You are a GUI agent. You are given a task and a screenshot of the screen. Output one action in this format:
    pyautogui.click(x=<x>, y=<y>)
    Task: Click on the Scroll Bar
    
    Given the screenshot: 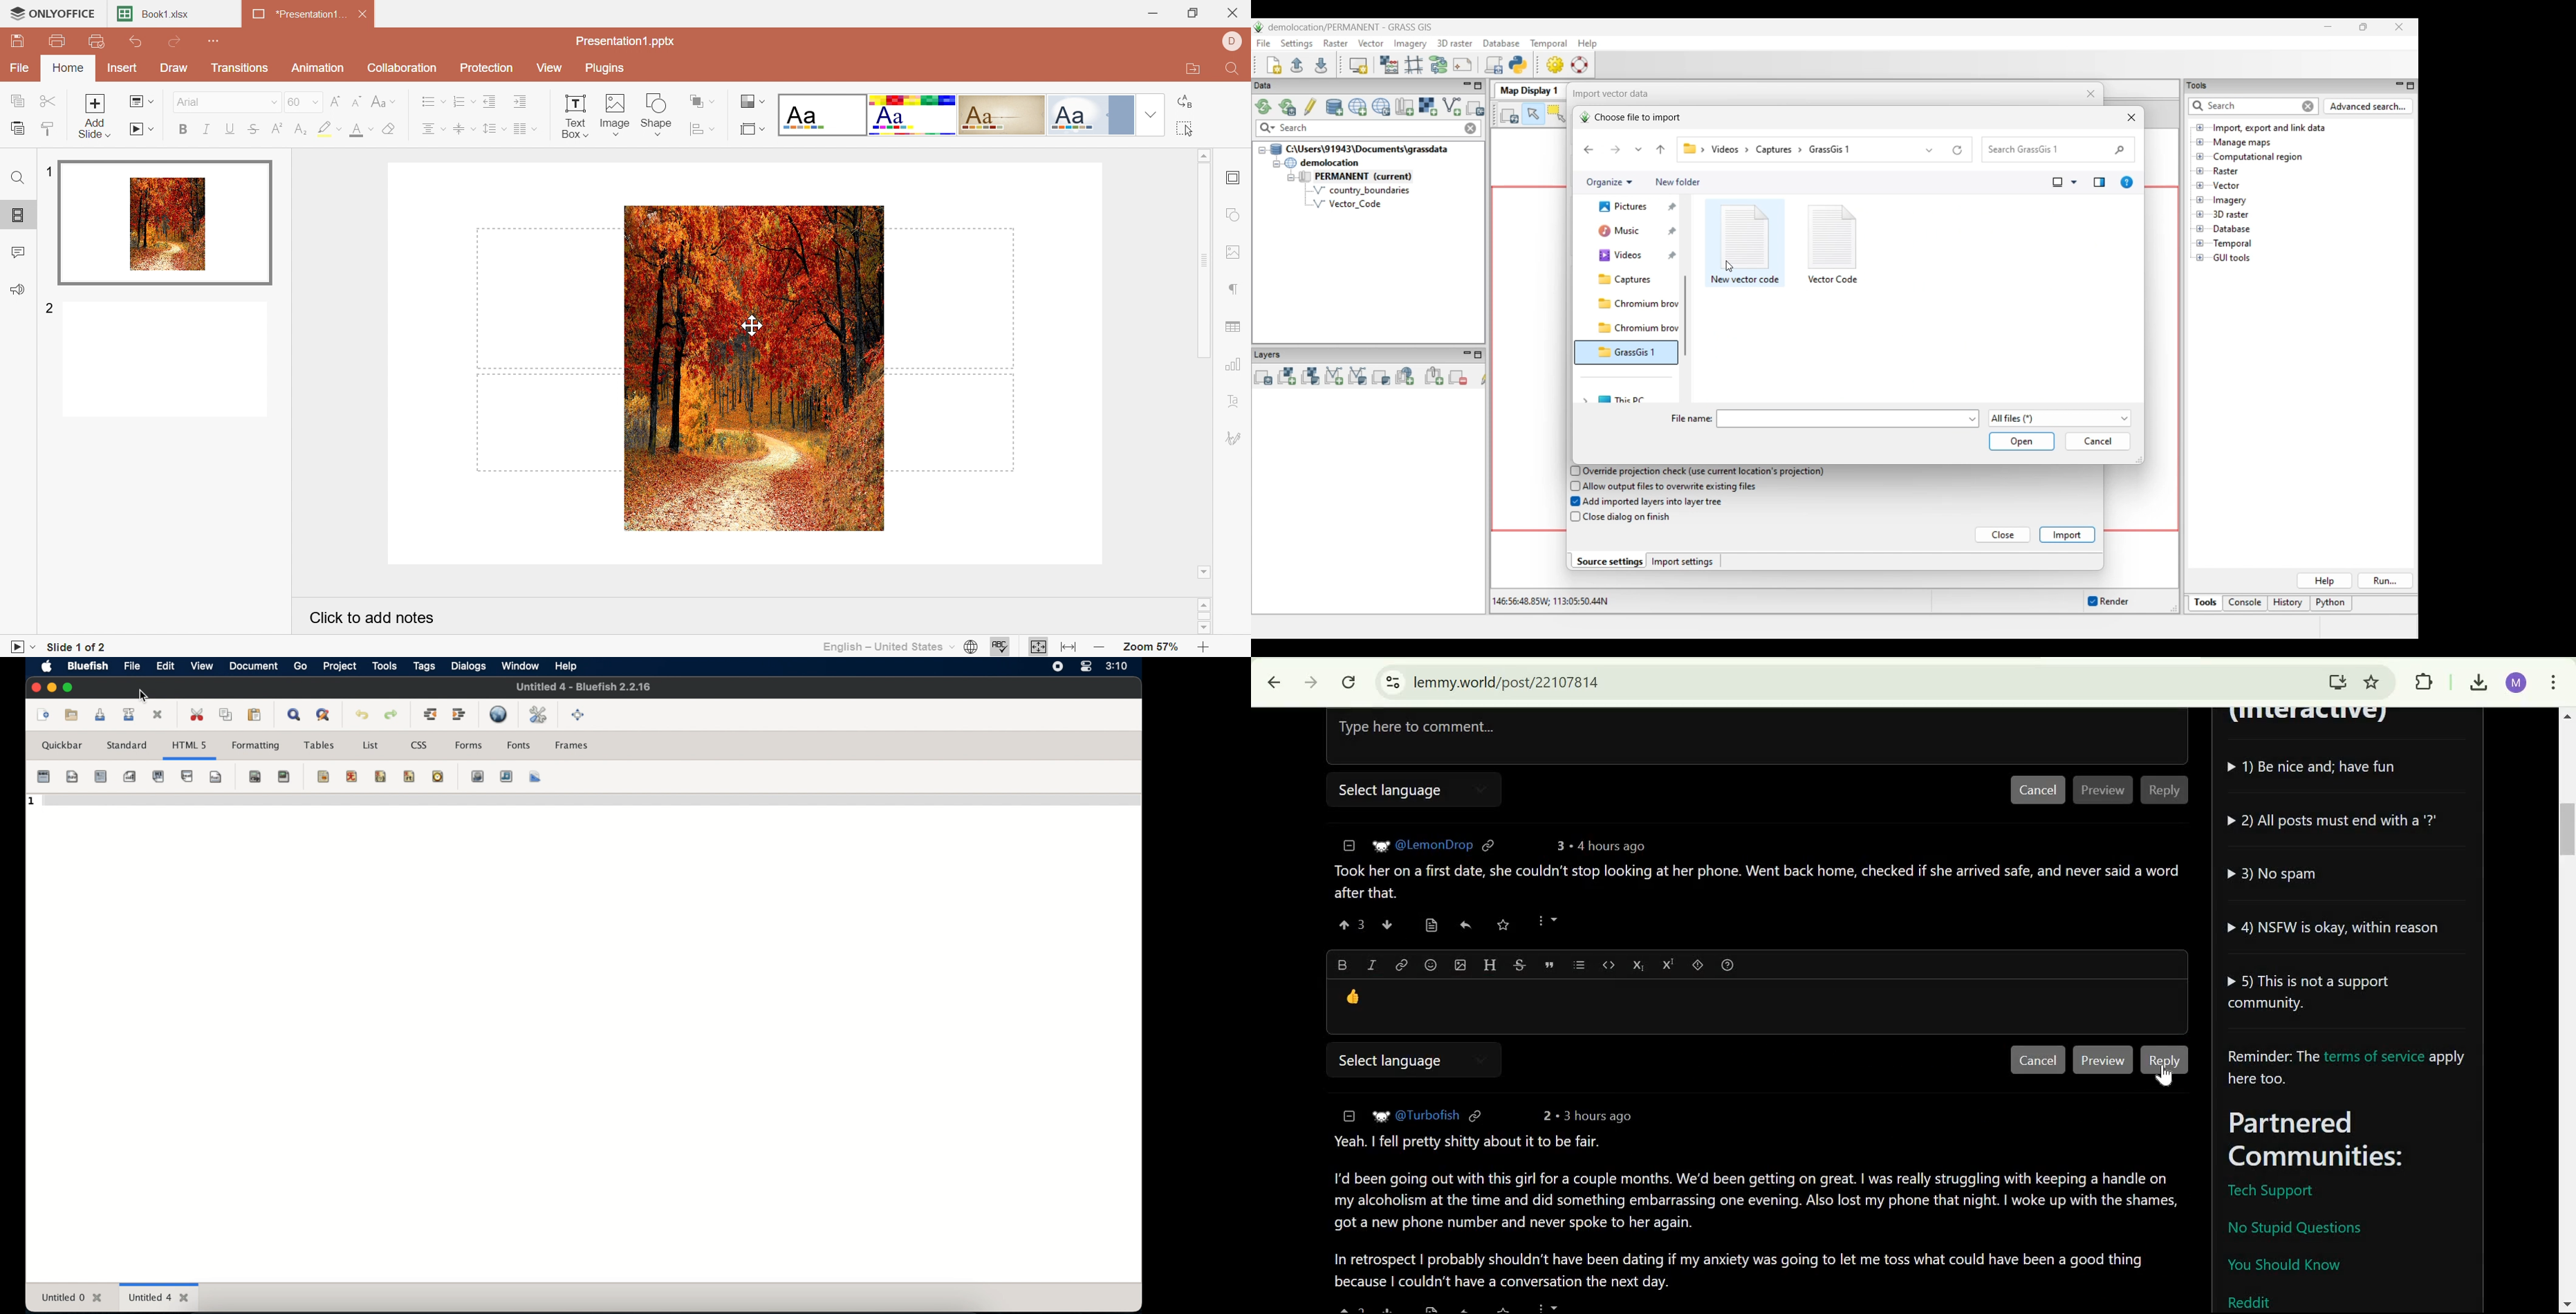 What is the action you would take?
    pyautogui.click(x=1204, y=364)
    